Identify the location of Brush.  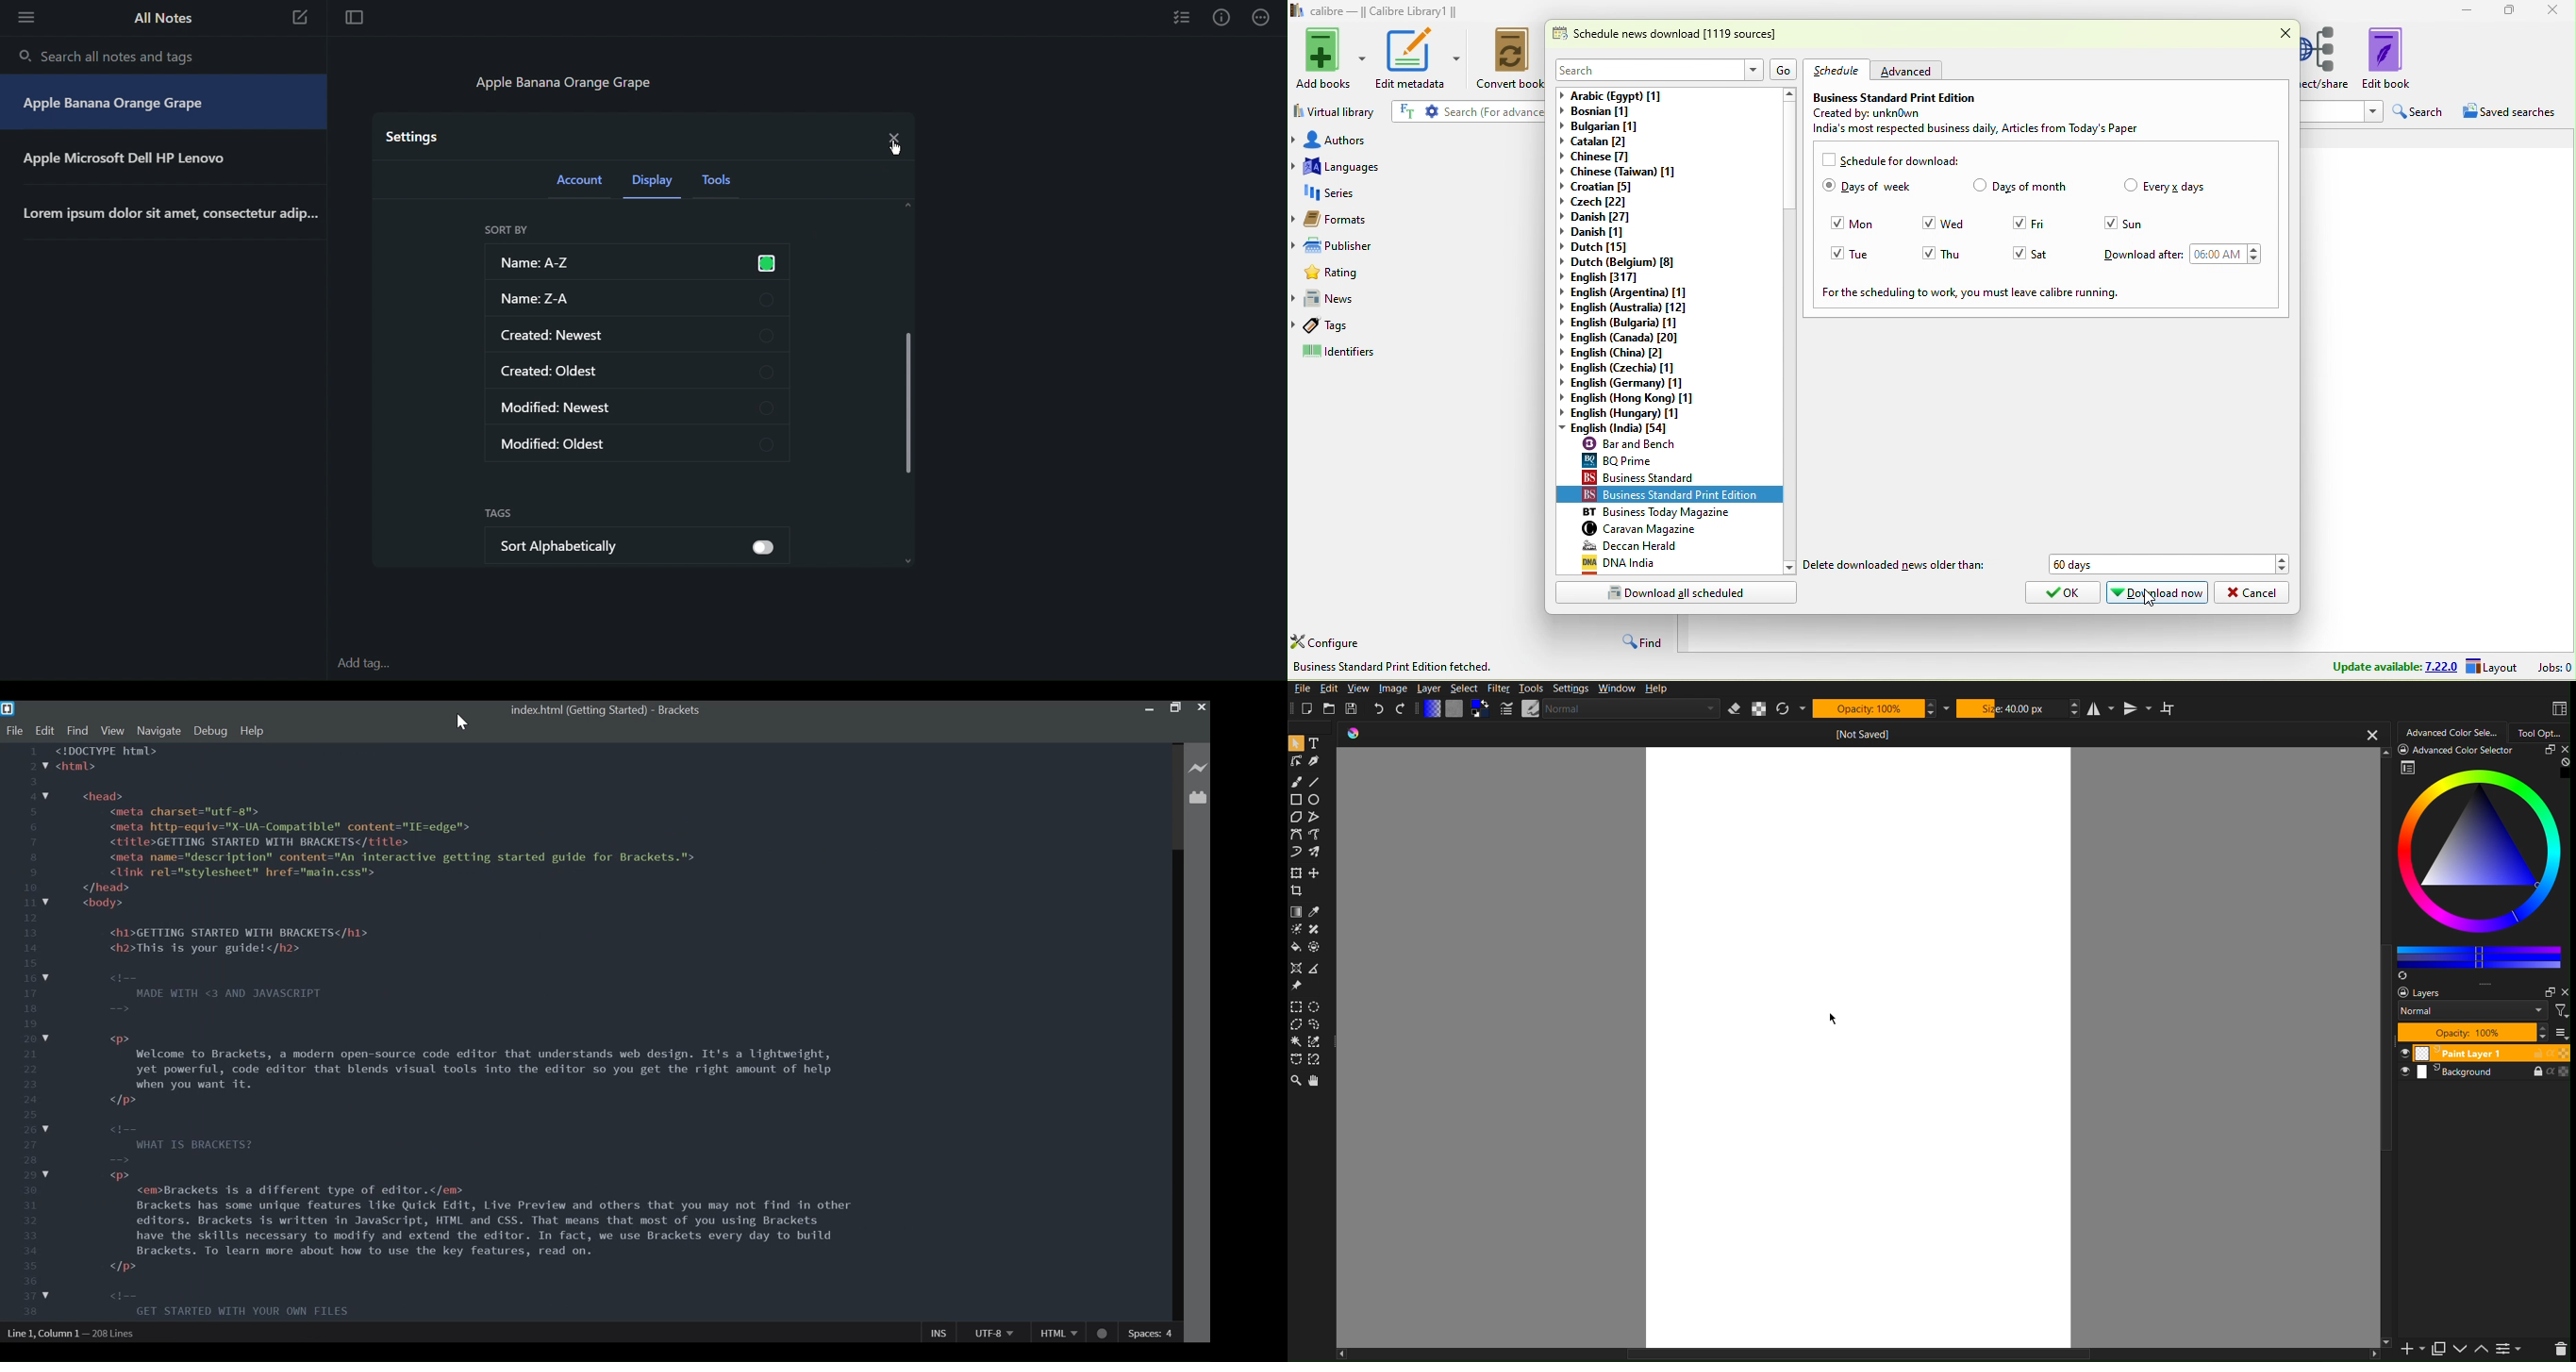
(1296, 779).